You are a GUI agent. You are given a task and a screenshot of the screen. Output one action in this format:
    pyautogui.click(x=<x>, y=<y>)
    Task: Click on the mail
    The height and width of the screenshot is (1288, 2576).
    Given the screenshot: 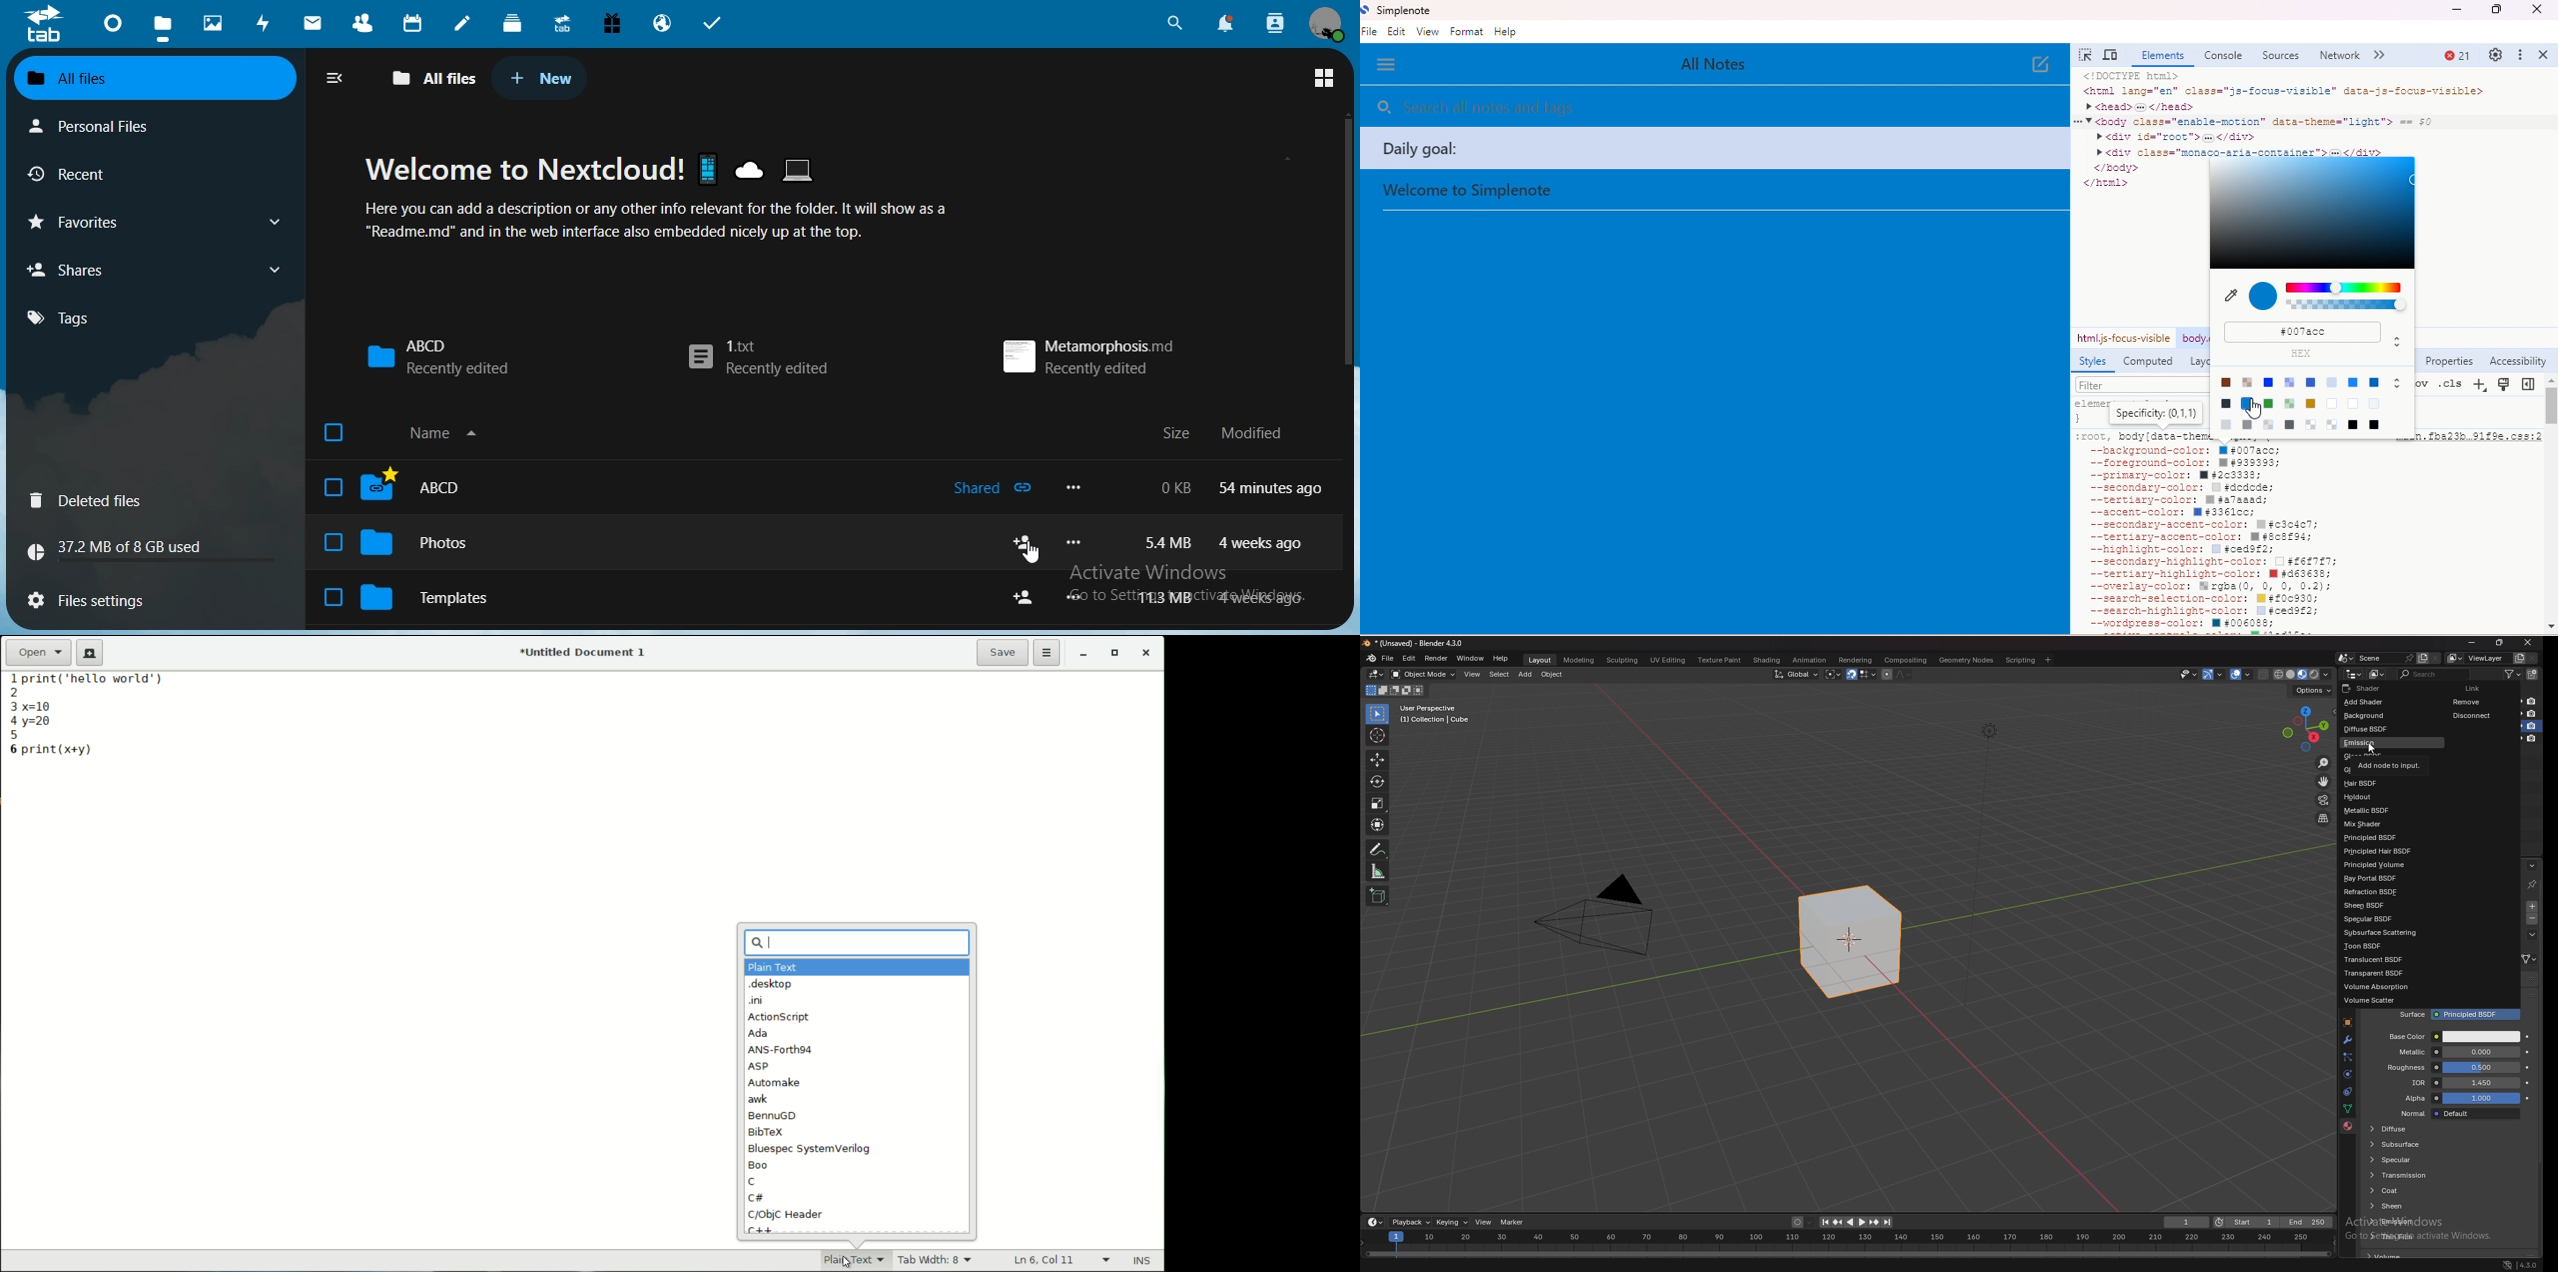 What is the action you would take?
    pyautogui.click(x=316, y=25)
    